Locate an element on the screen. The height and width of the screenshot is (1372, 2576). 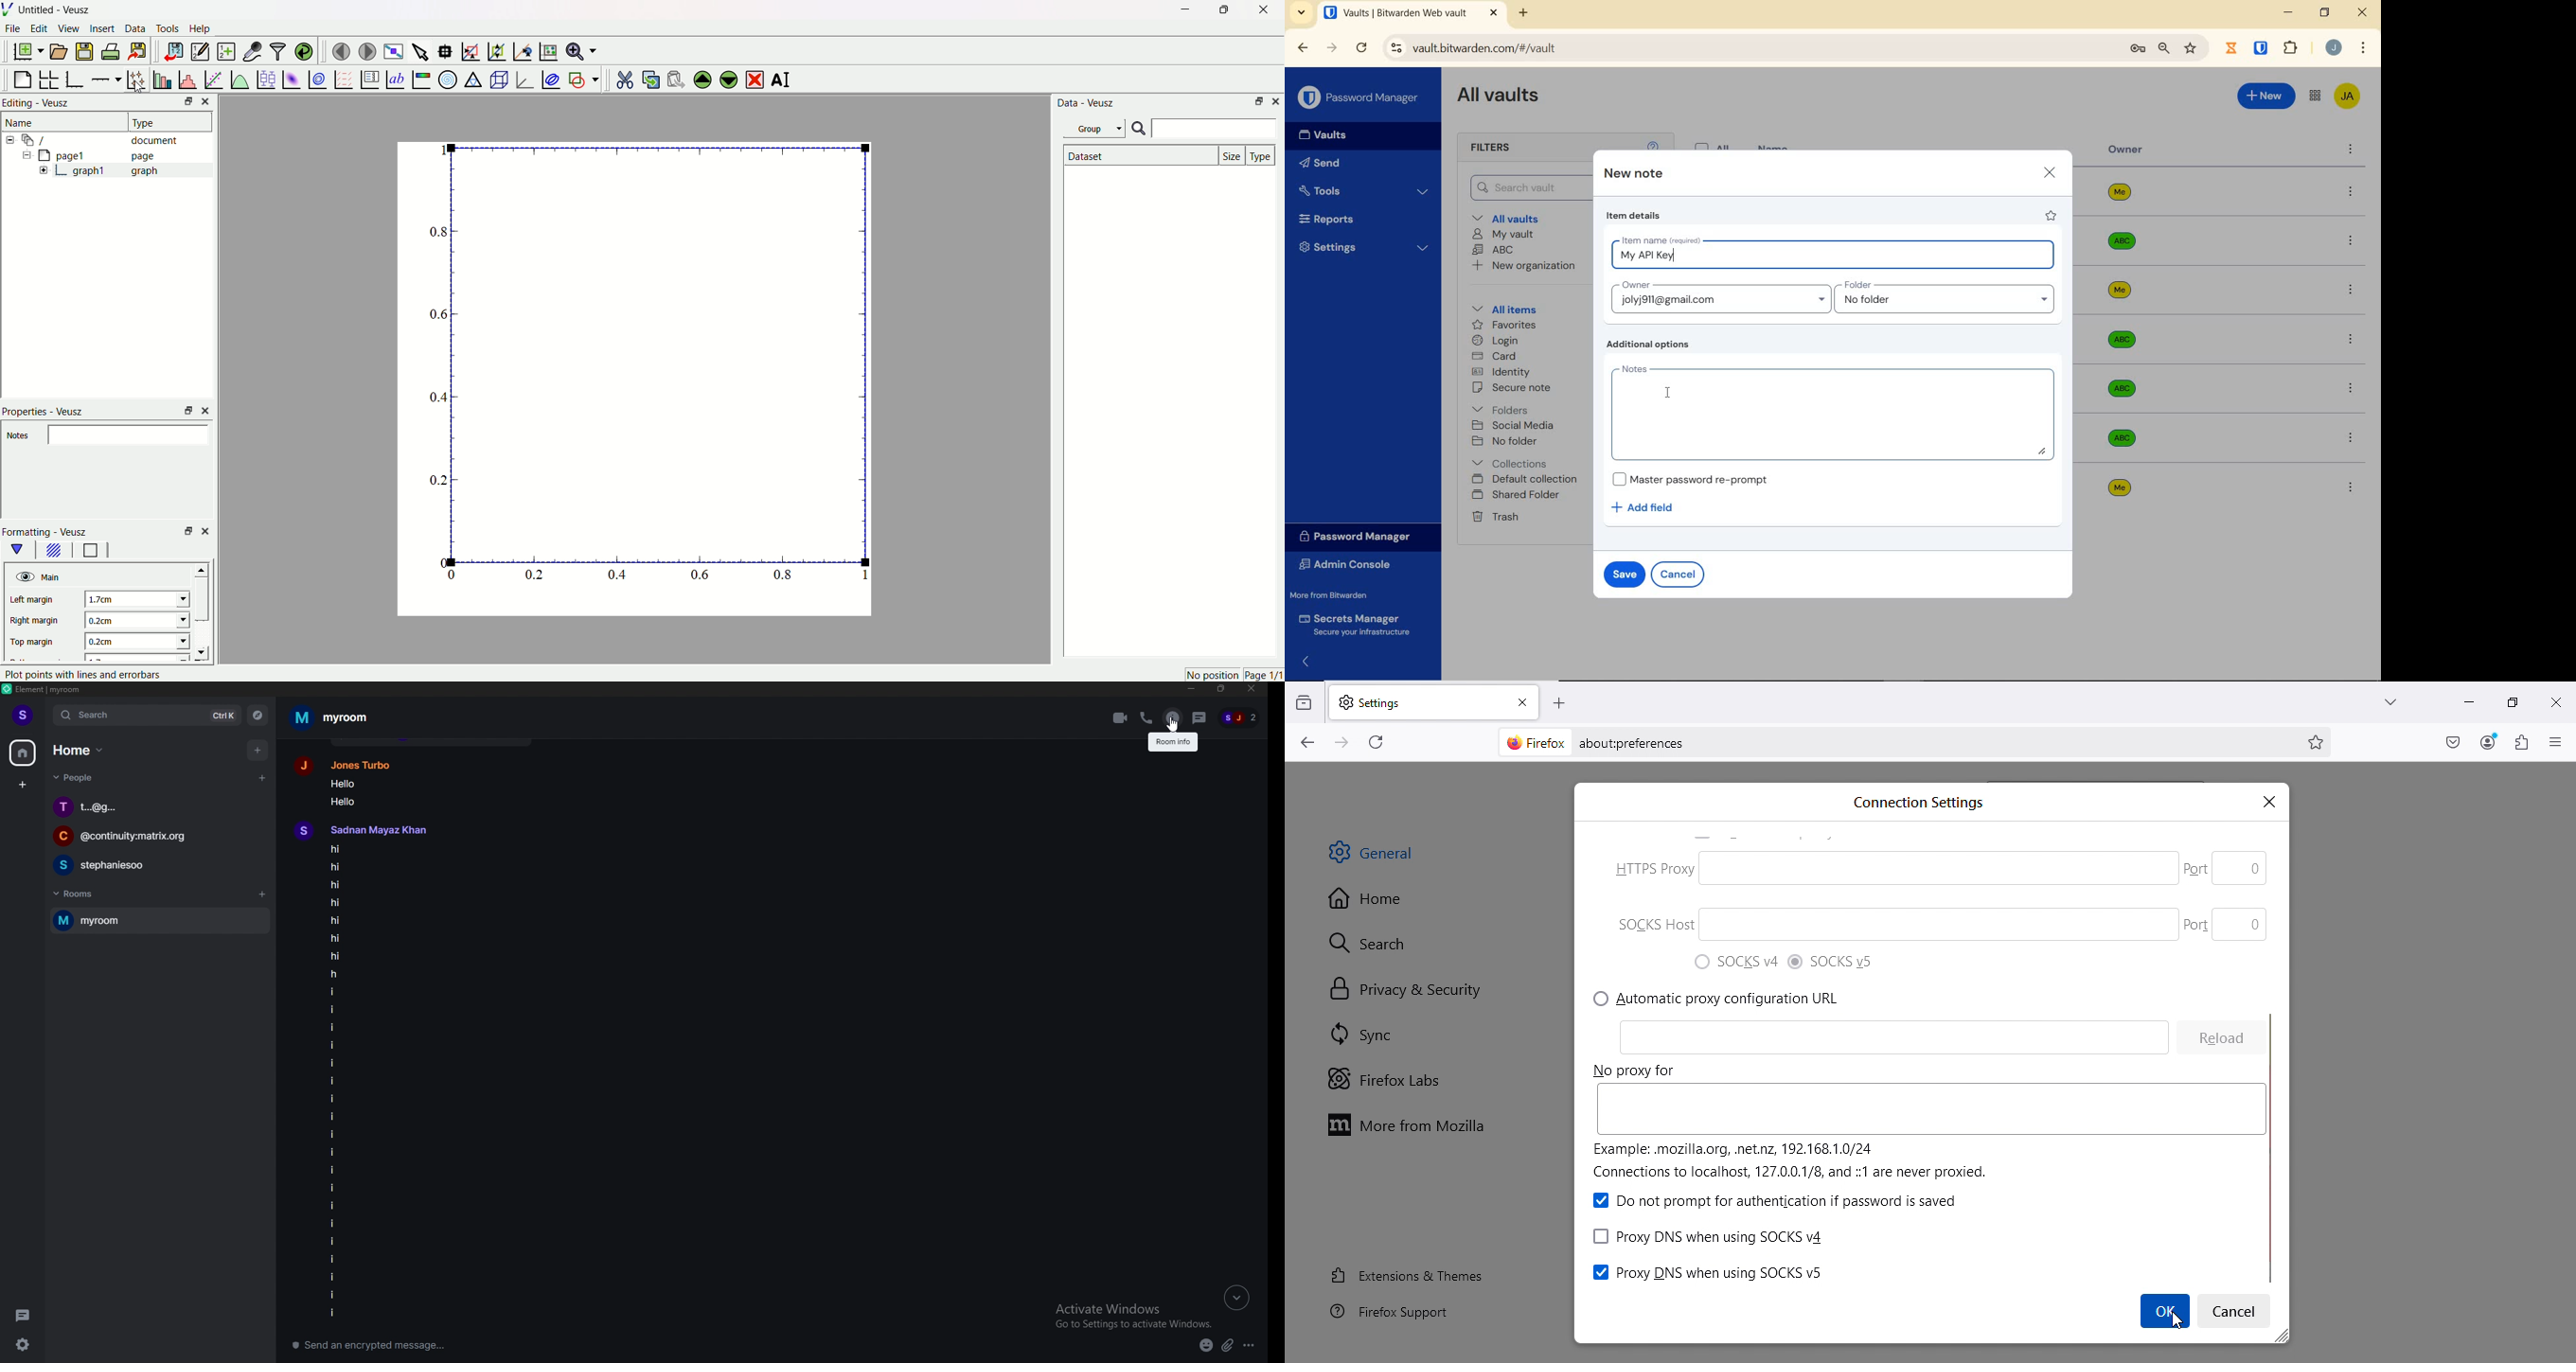
Password Manager is located at coordinates (1359, 536).